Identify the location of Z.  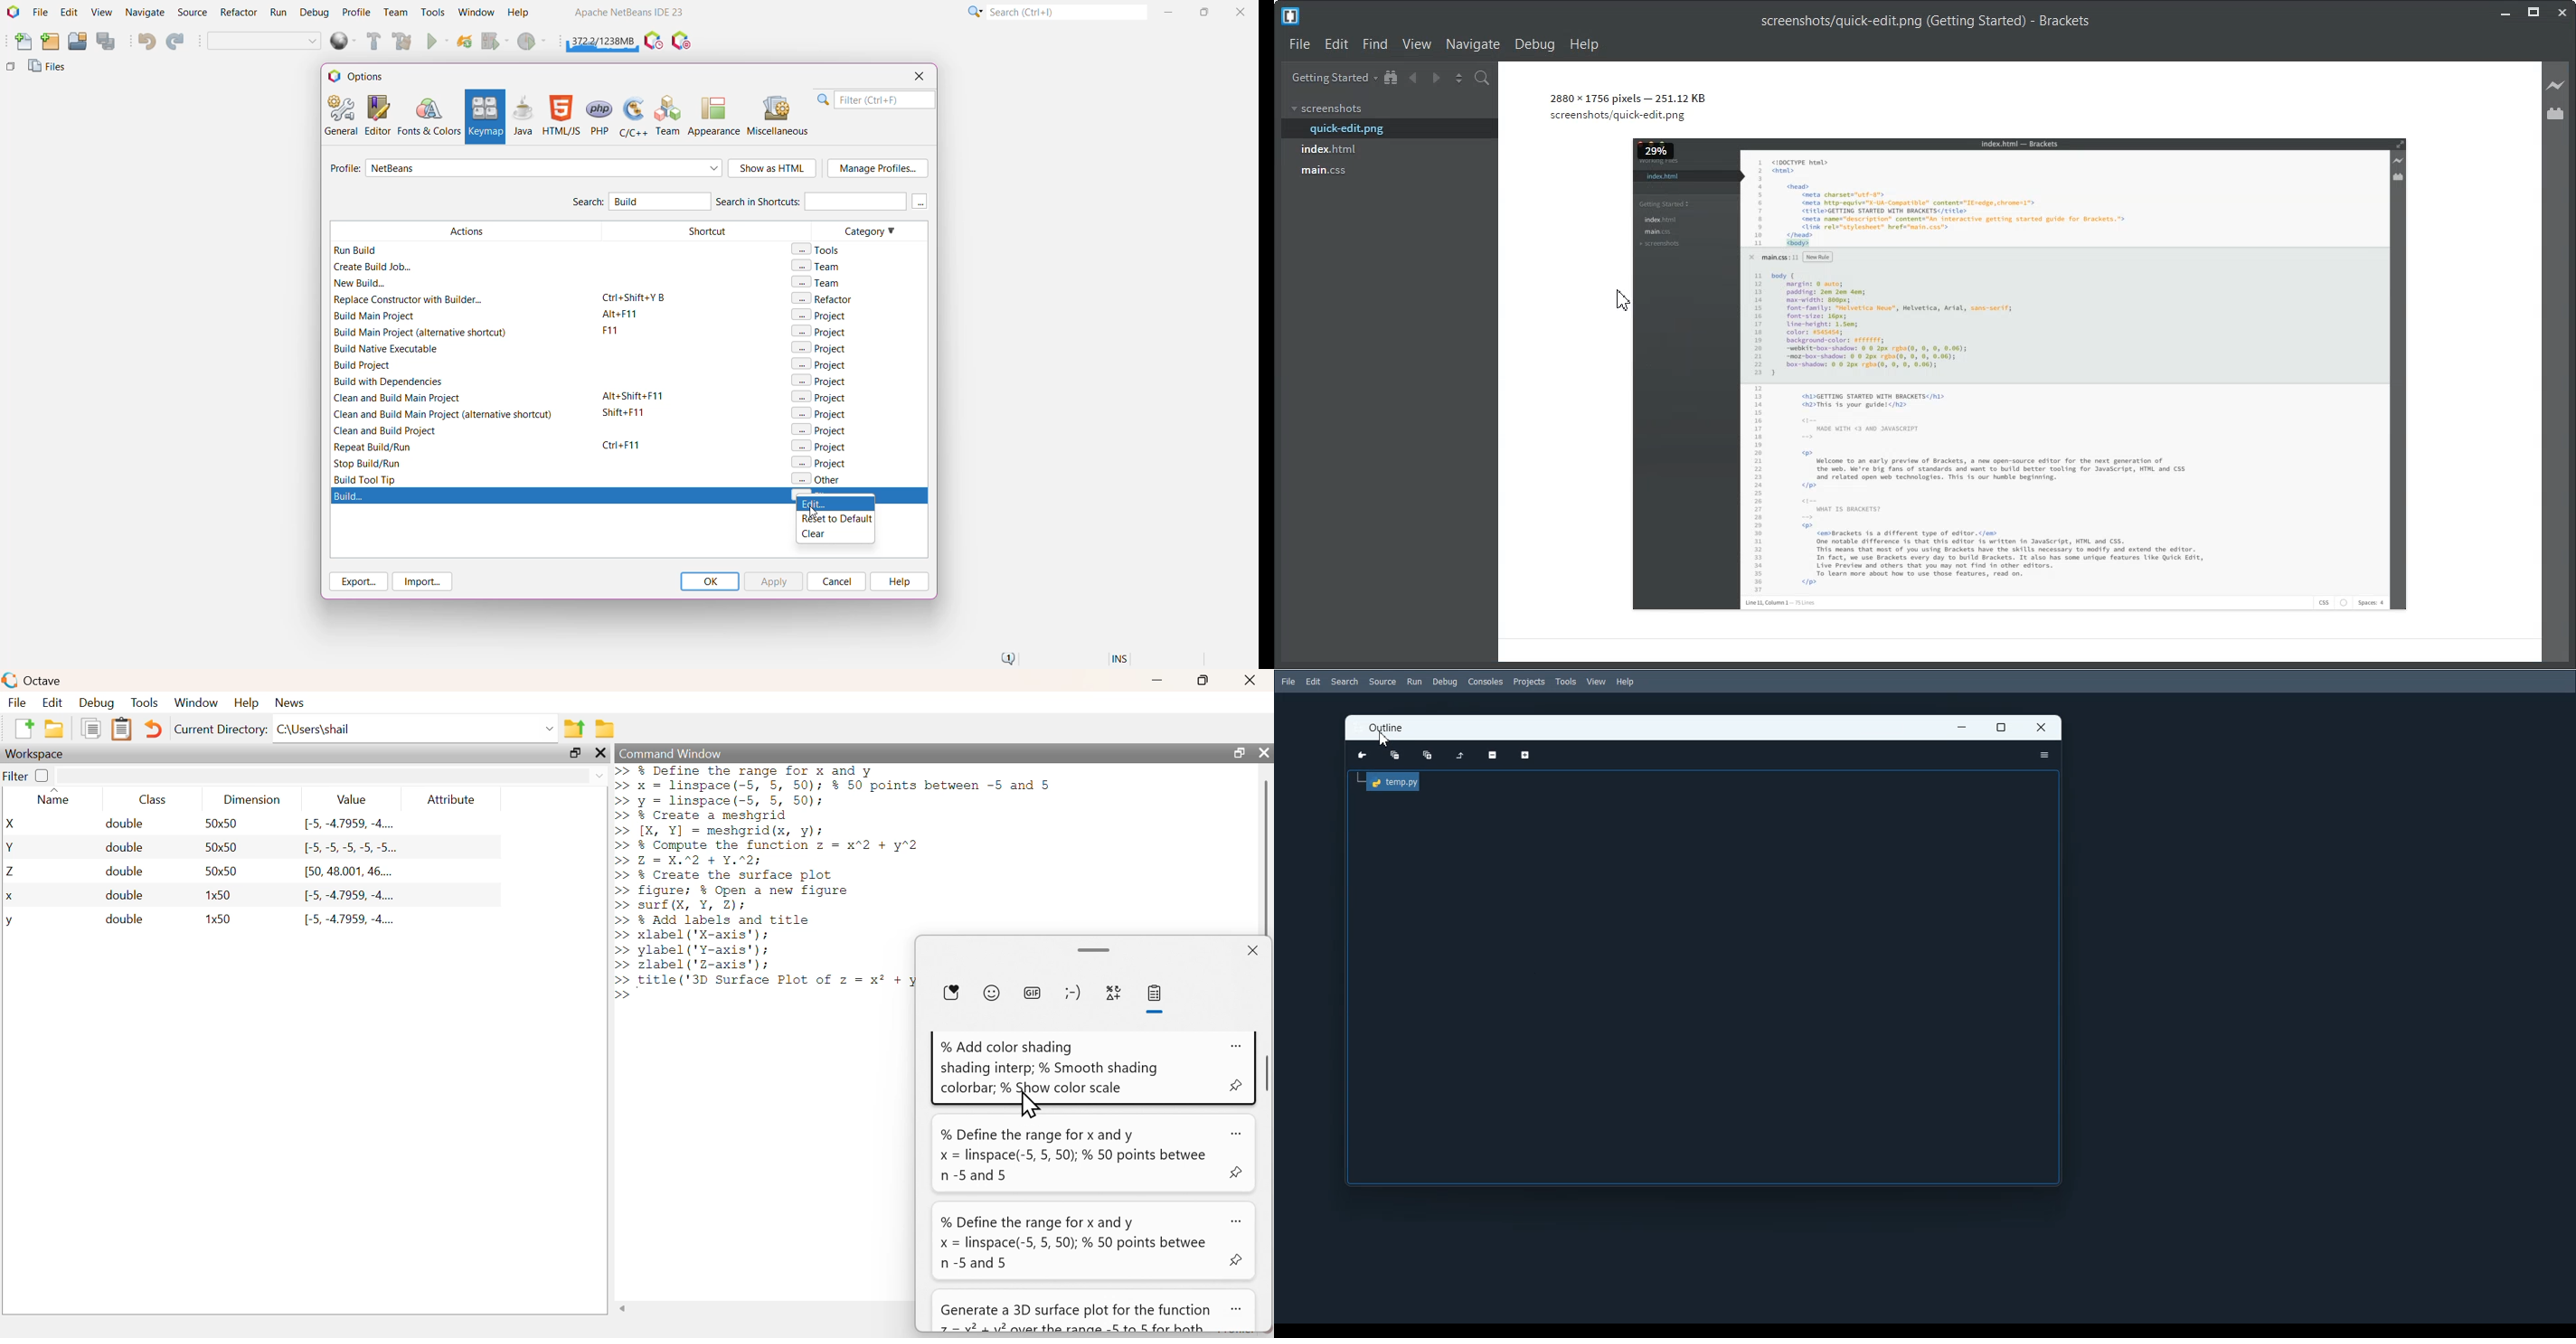
(12, 872).